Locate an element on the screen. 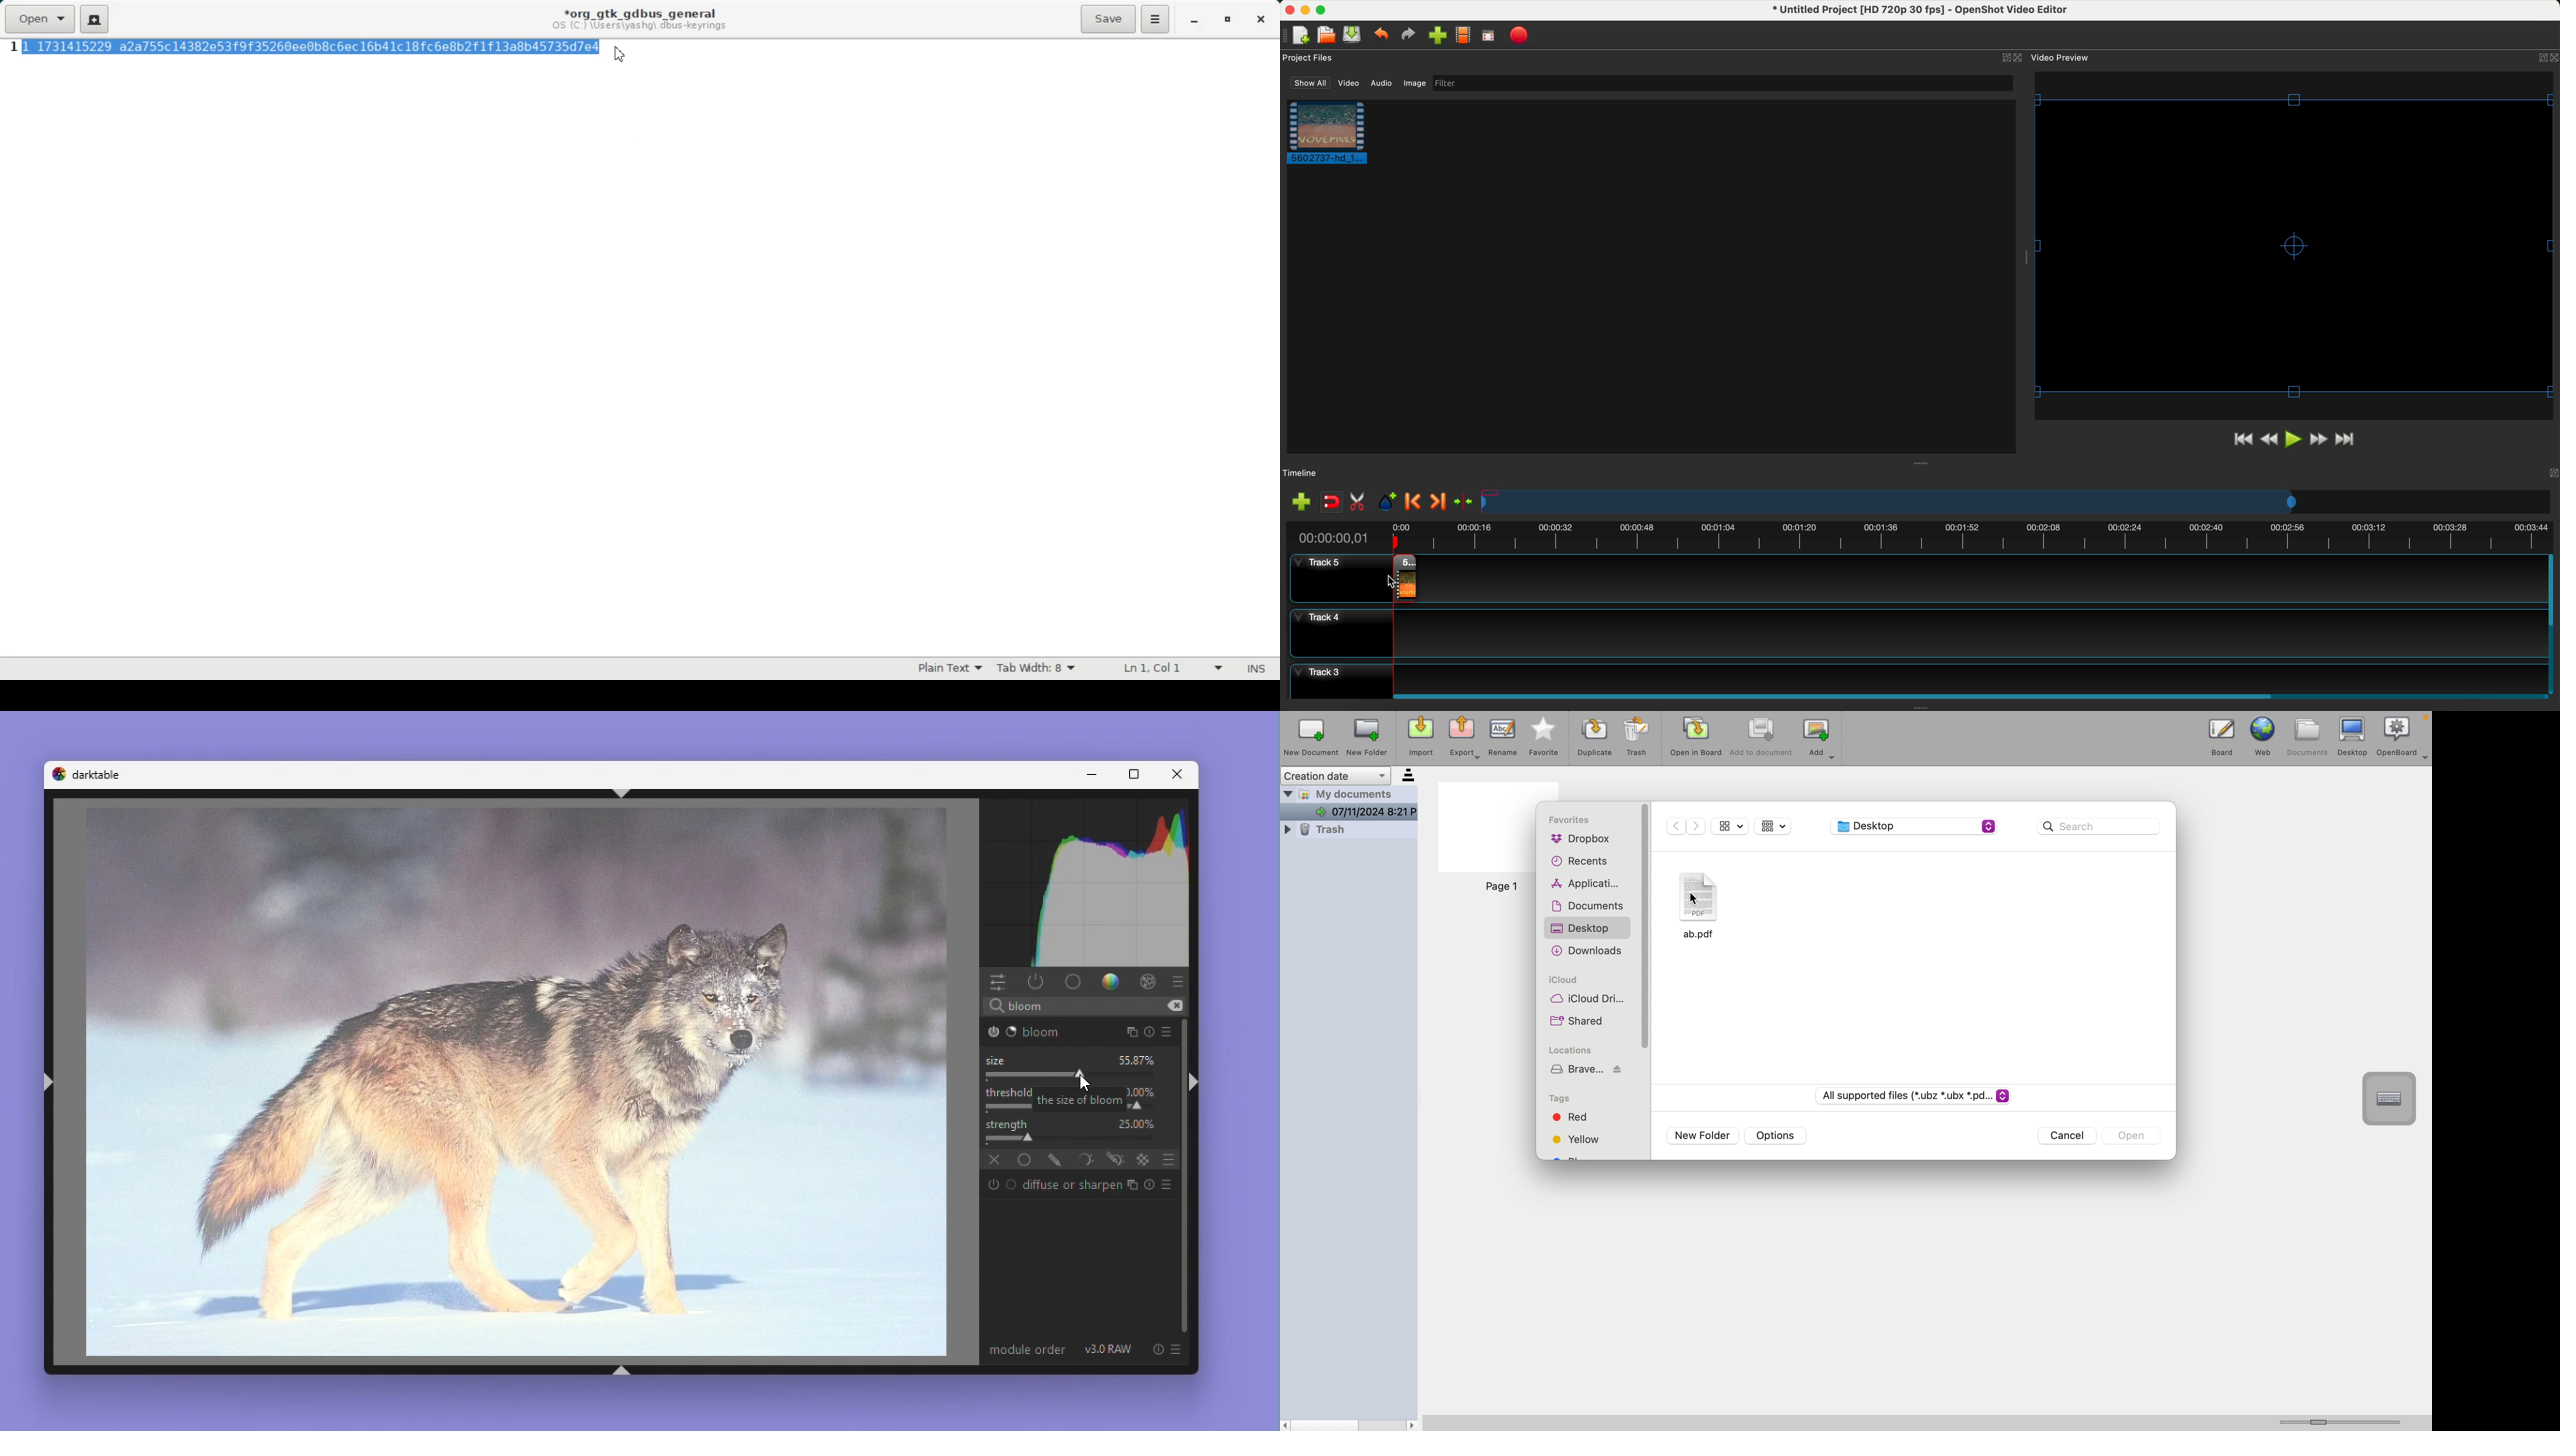 Image resolution: width=2576 pixels, height=1456 pixels. Off is located at coordinates (992, 1160).